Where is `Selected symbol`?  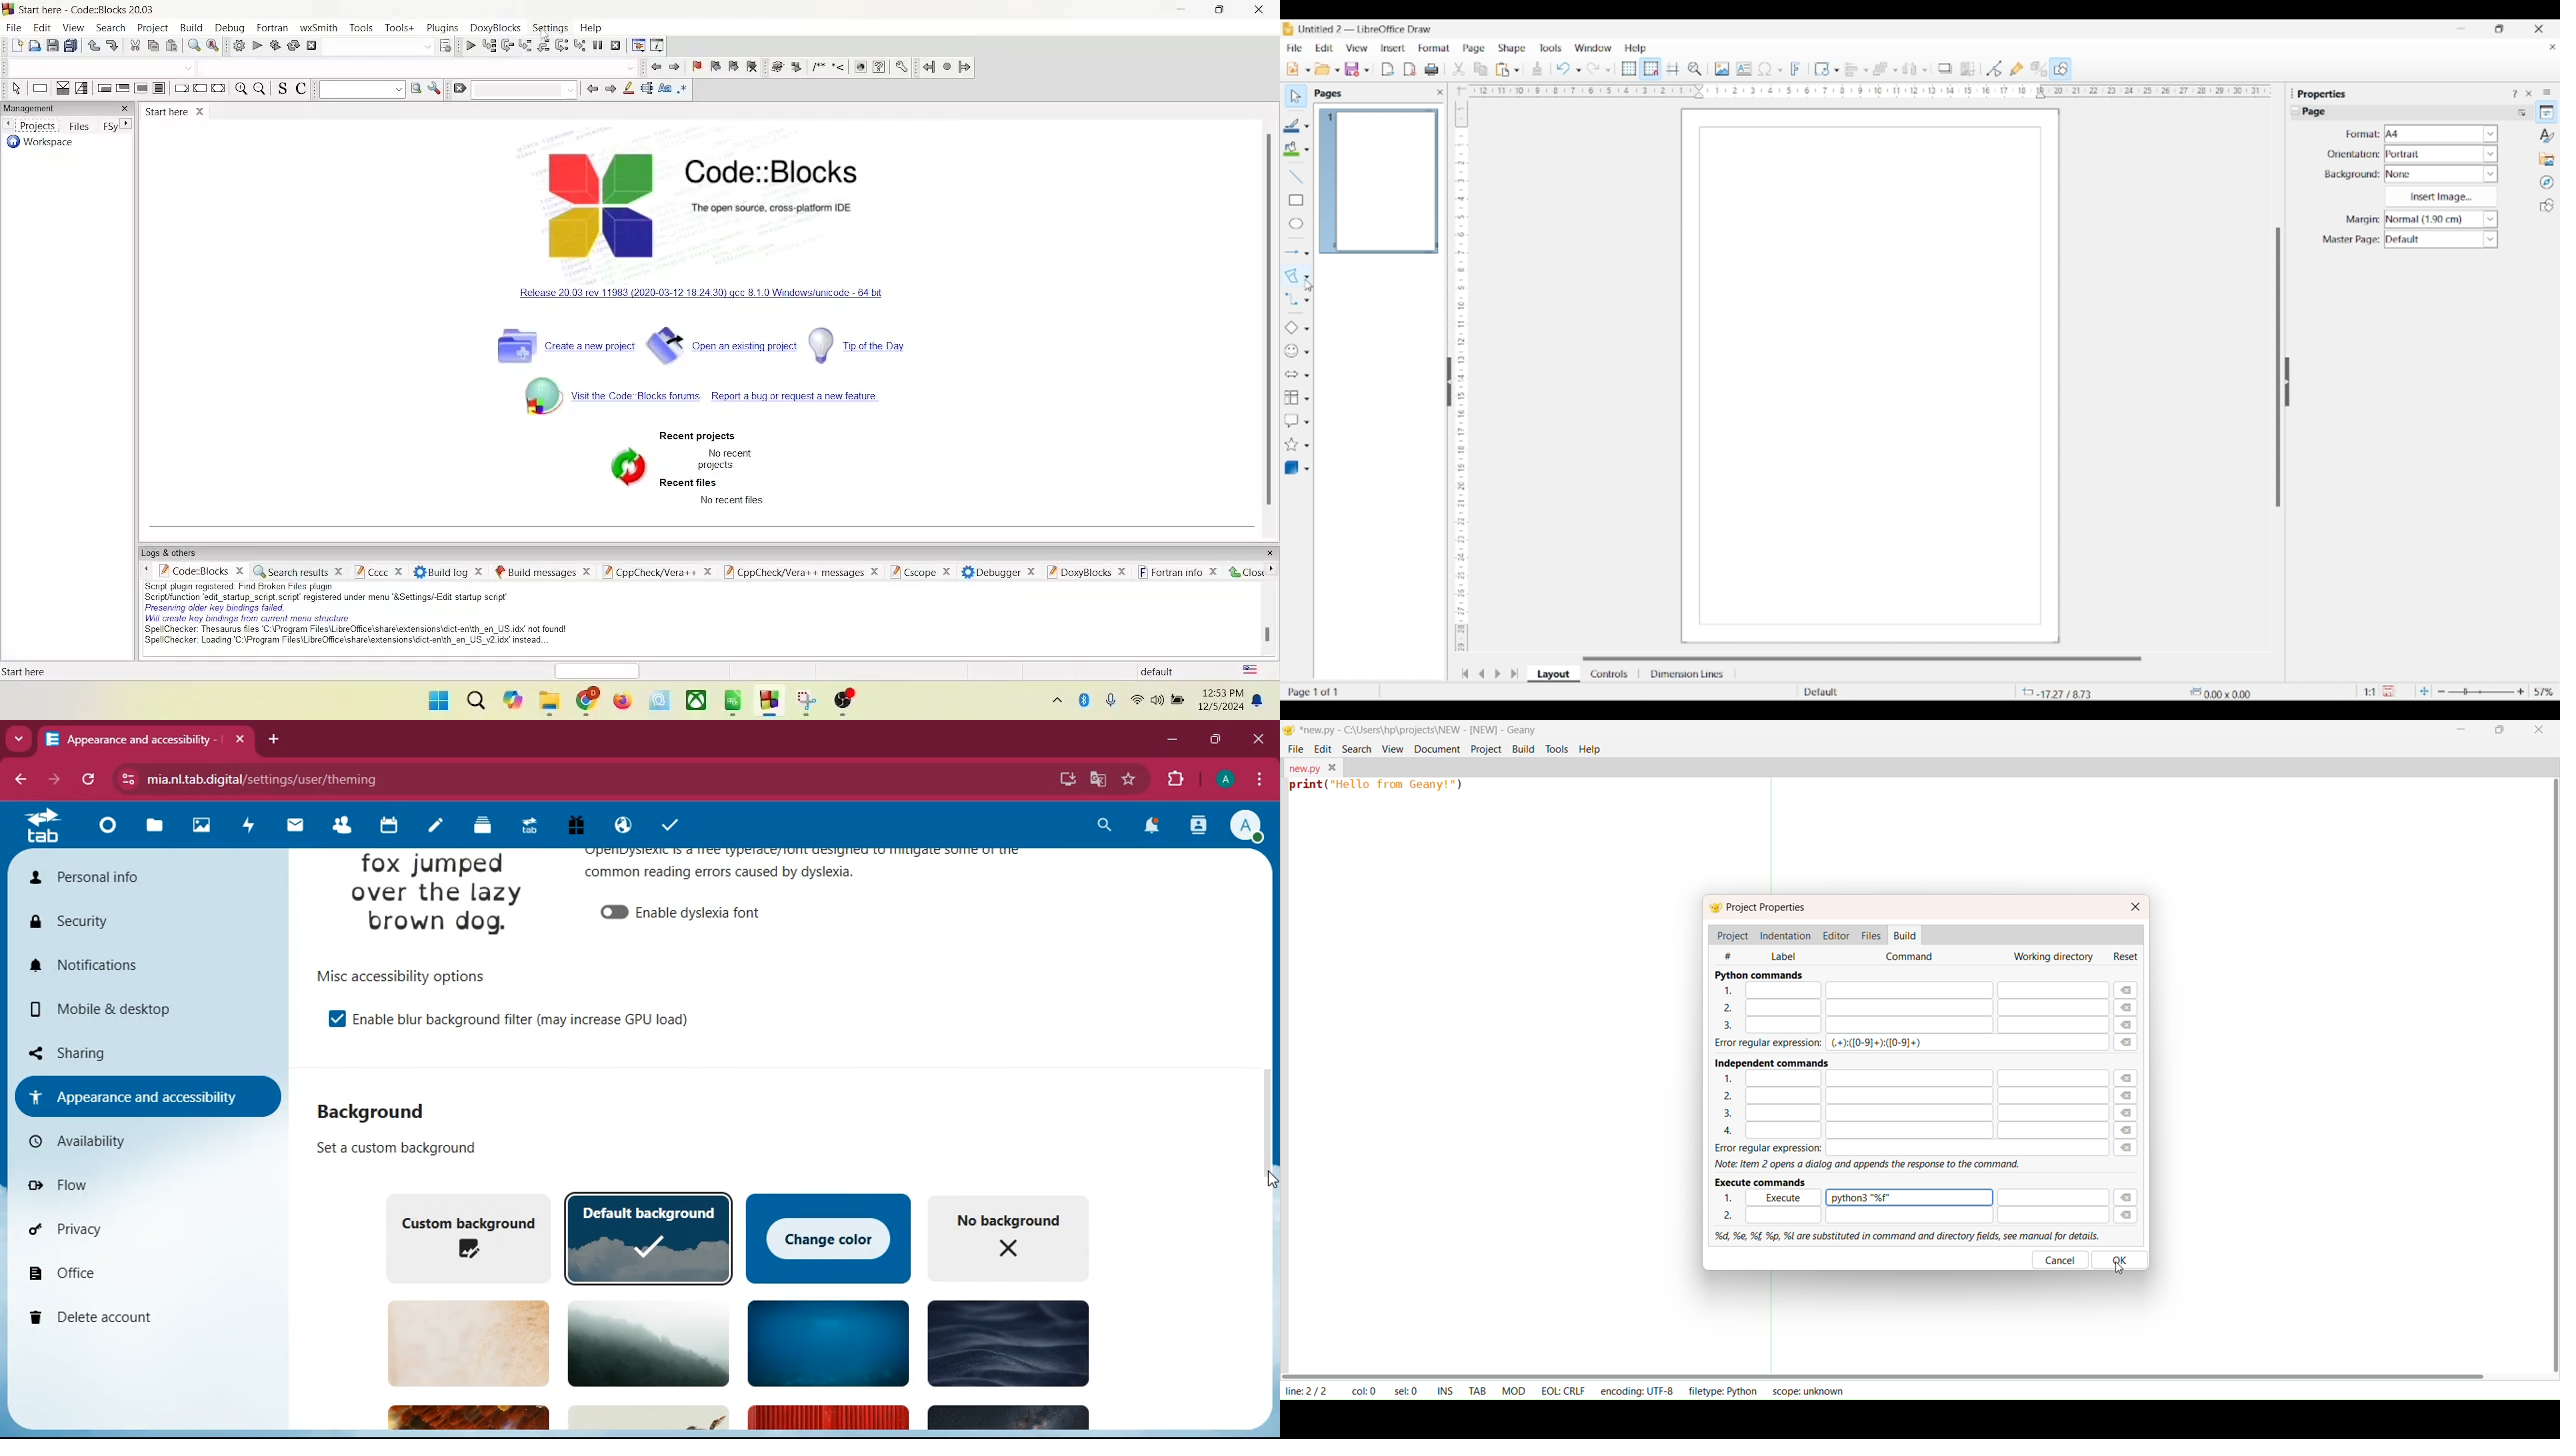 Selected symbol is located at coordinates (1290, 351).